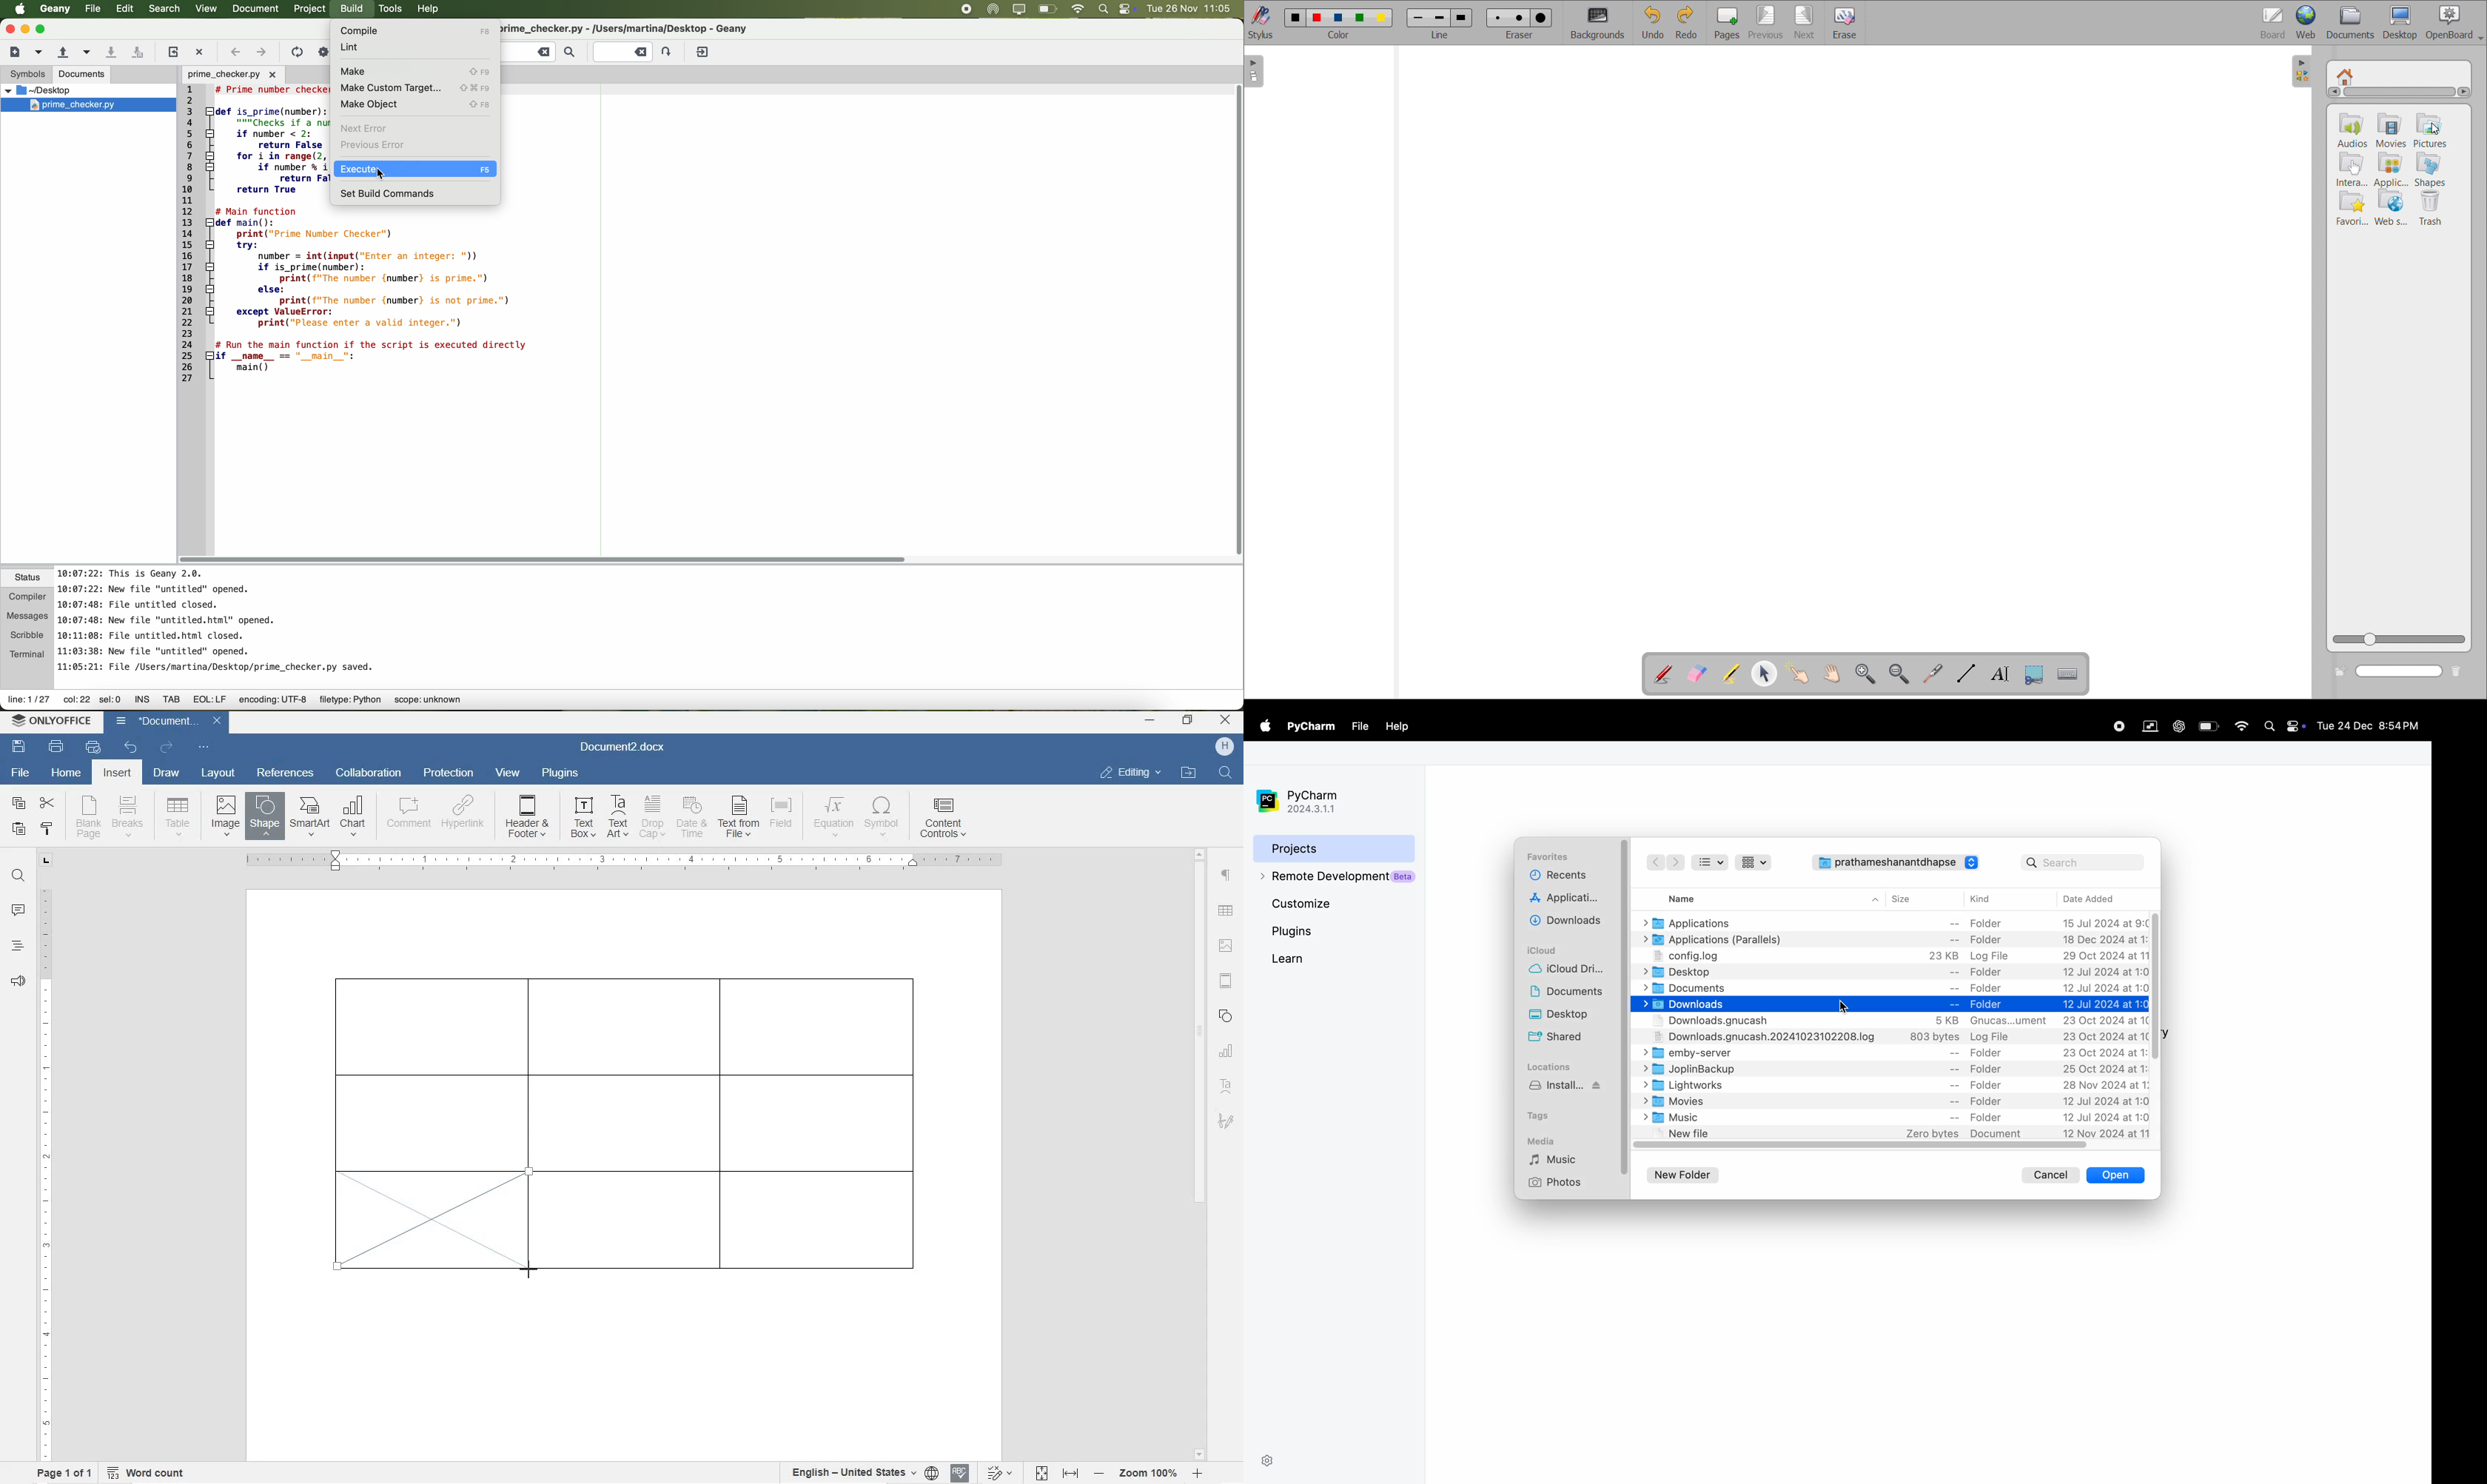 The image size is (2492, 1484). Describe the element at coordinates (2116, 1175) in the screenshot. I see `open` at that location.